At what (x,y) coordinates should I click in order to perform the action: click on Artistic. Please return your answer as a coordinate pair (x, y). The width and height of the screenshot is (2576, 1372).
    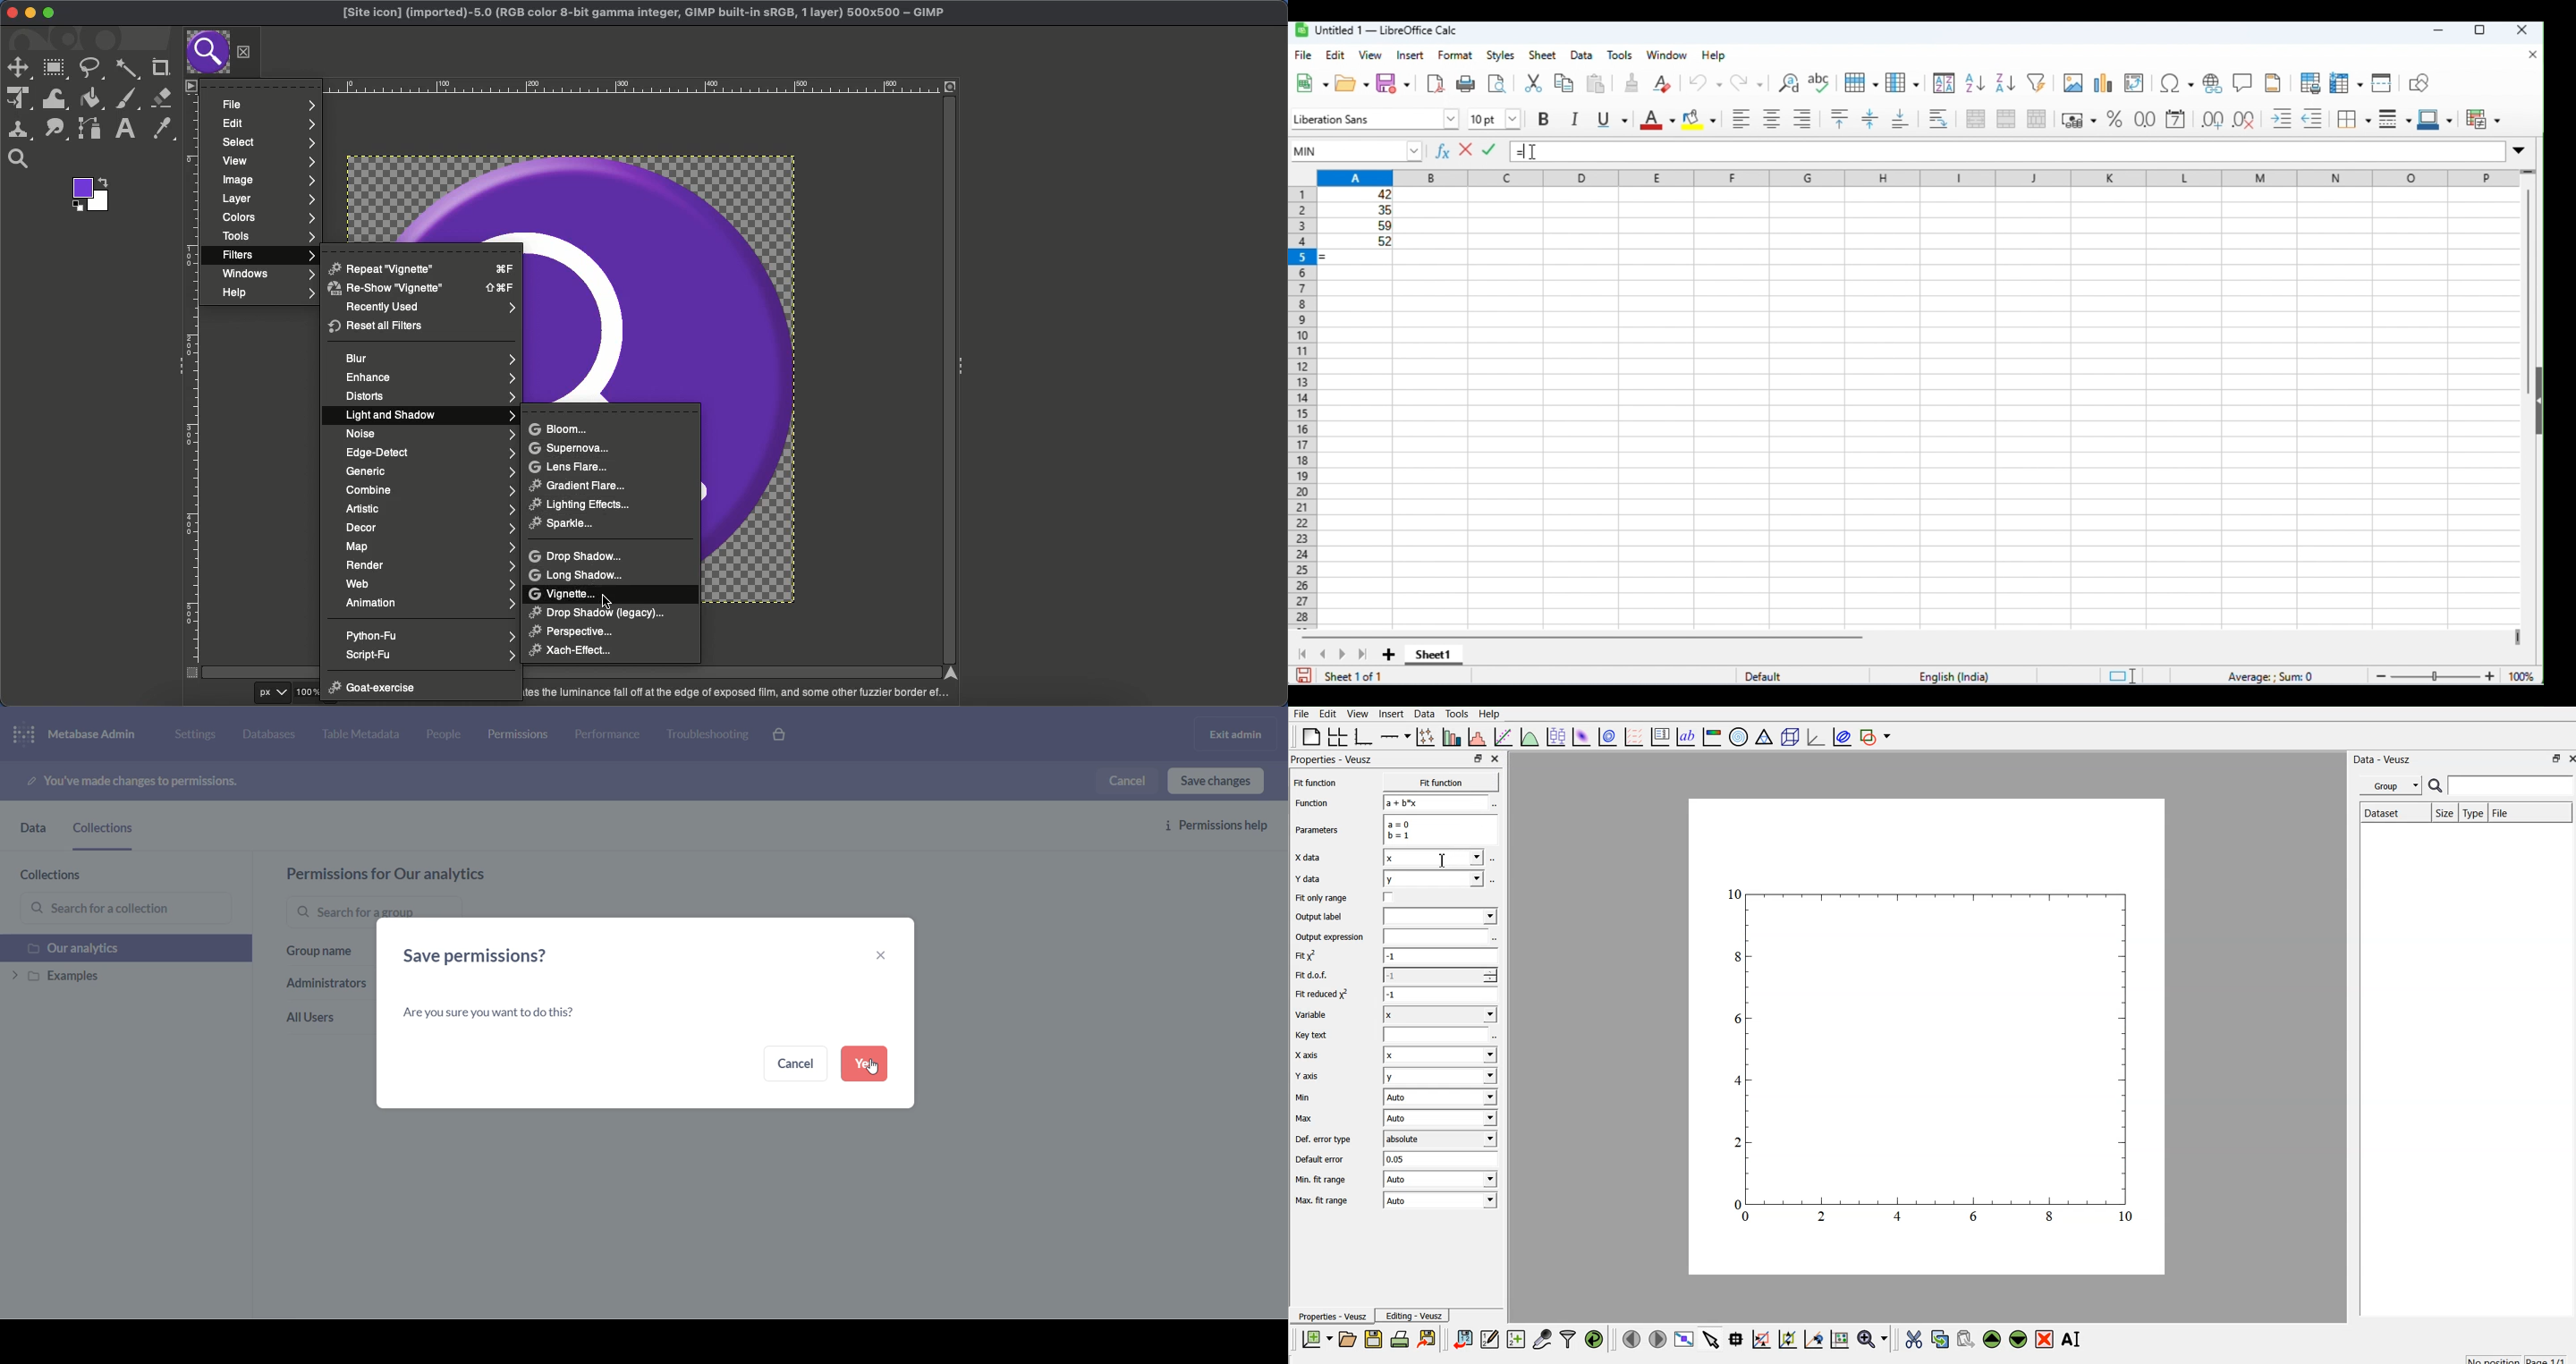
    Looking at the image, I should click on (429, 510).